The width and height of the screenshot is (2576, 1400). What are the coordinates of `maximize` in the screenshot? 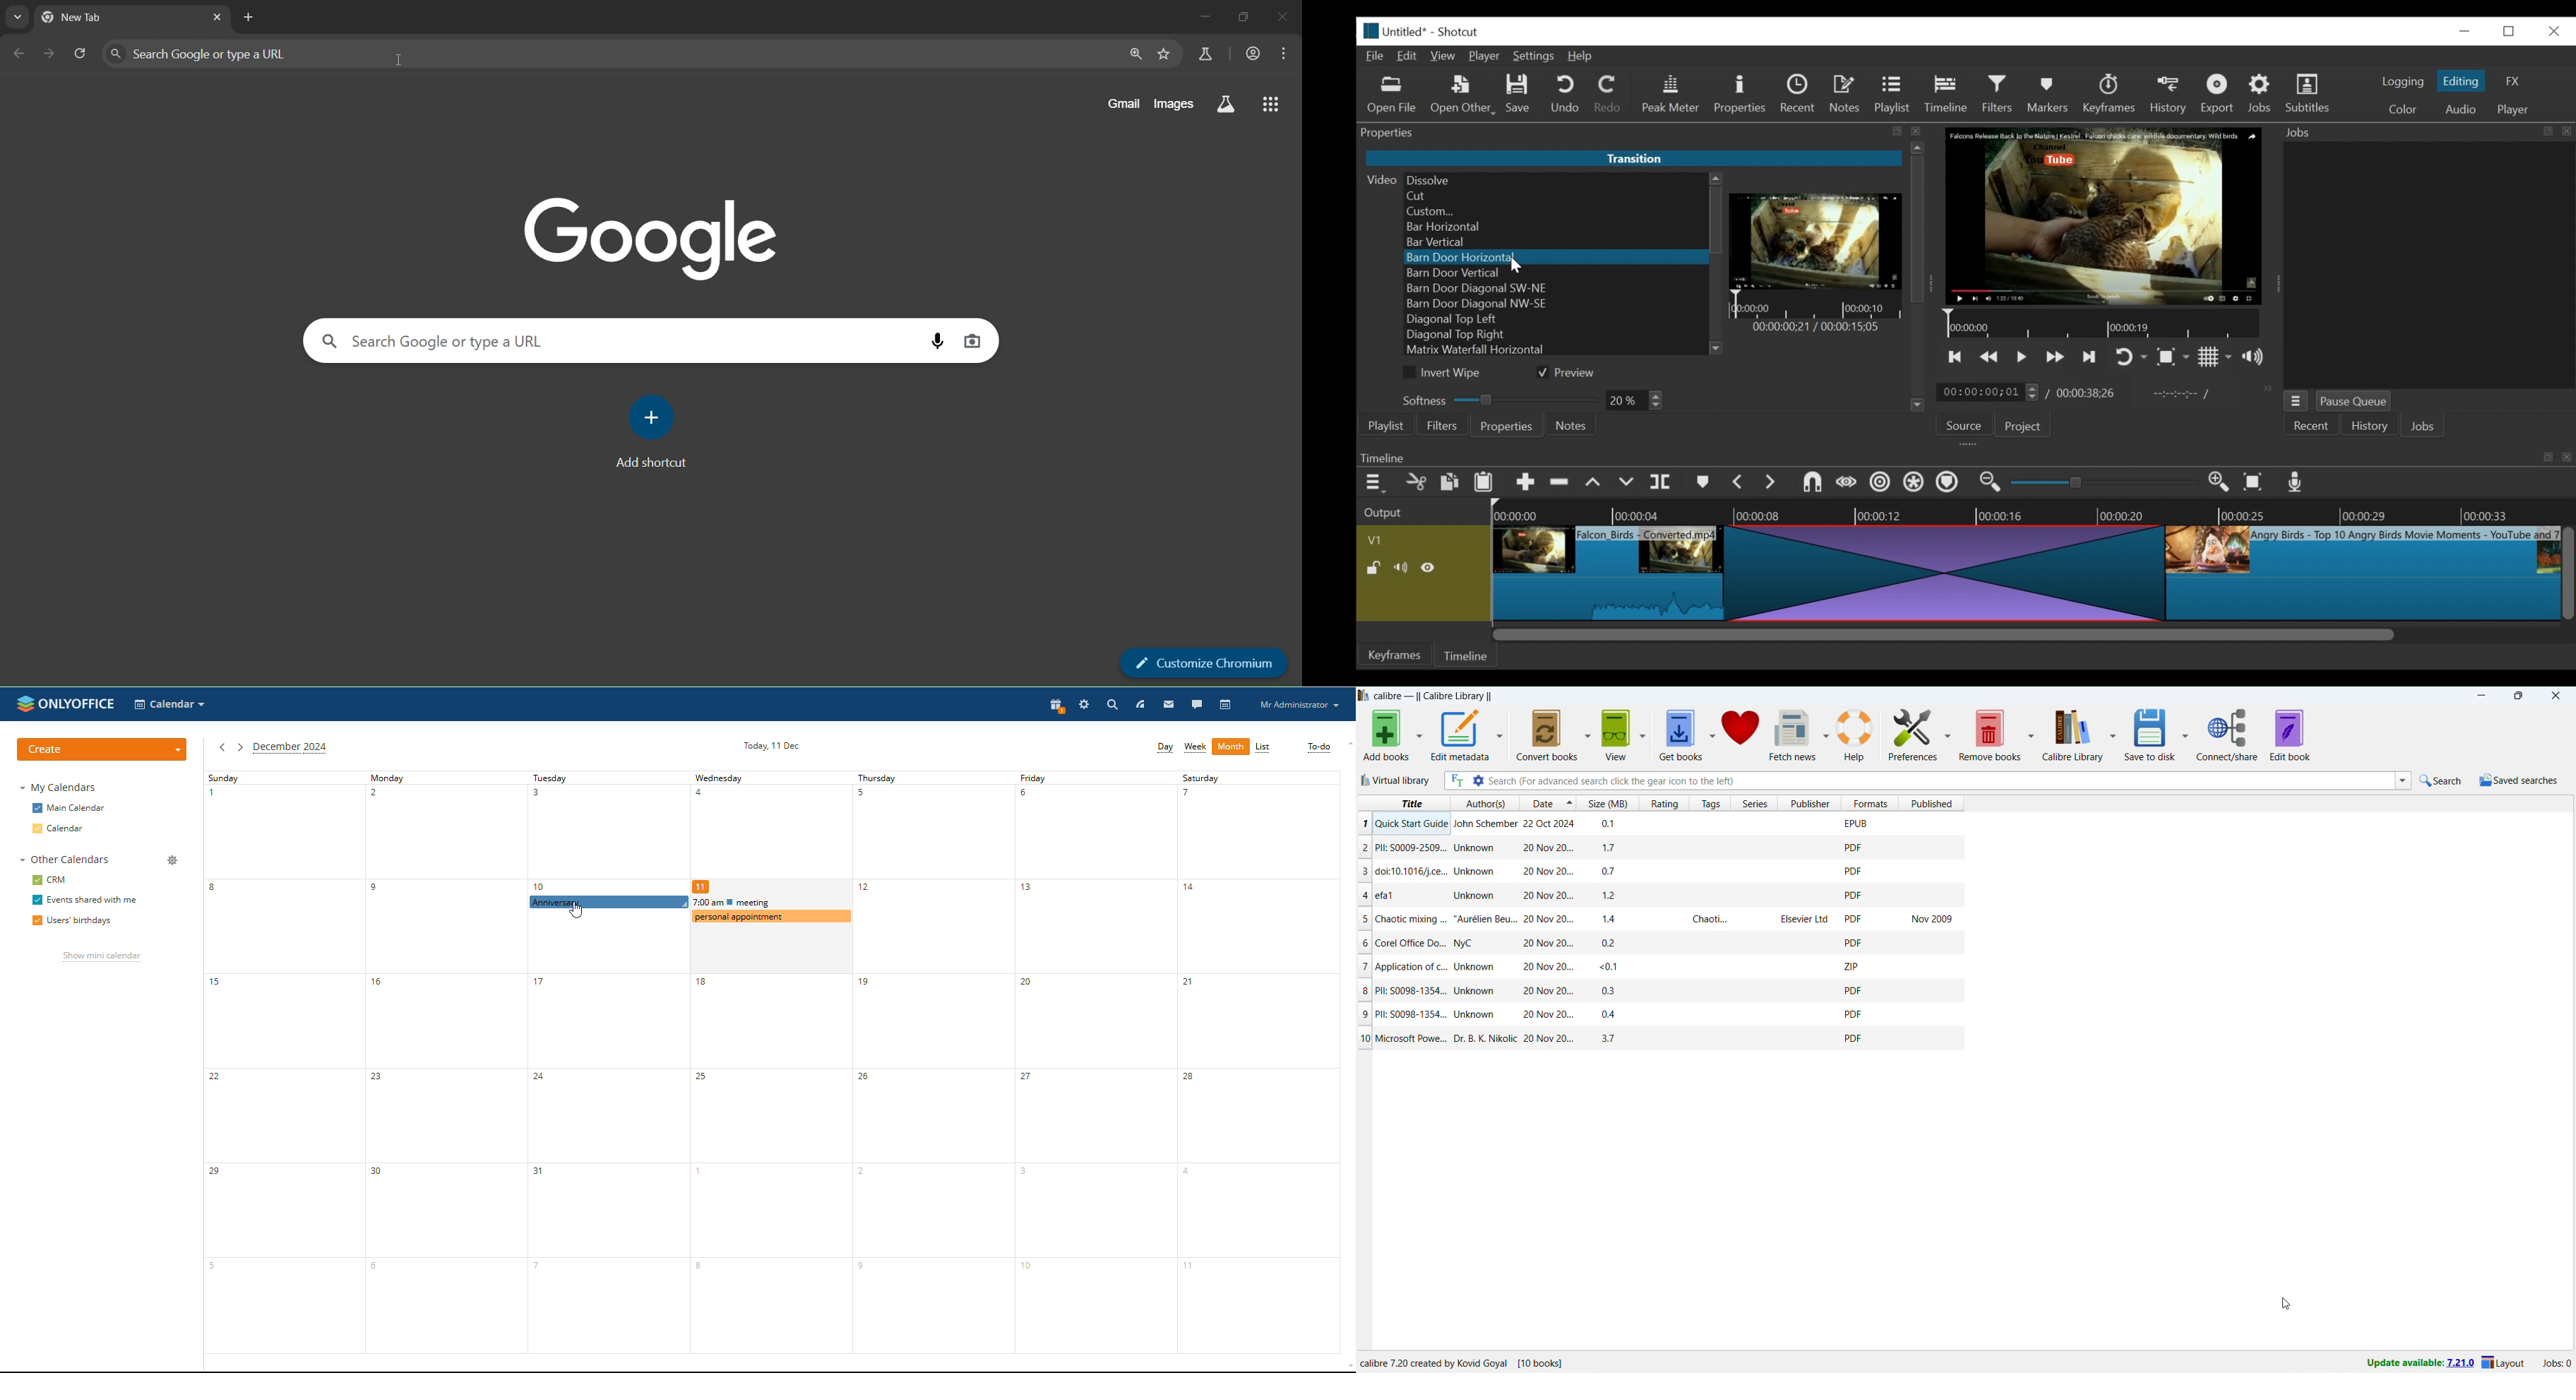 It's located at (2519, 696).